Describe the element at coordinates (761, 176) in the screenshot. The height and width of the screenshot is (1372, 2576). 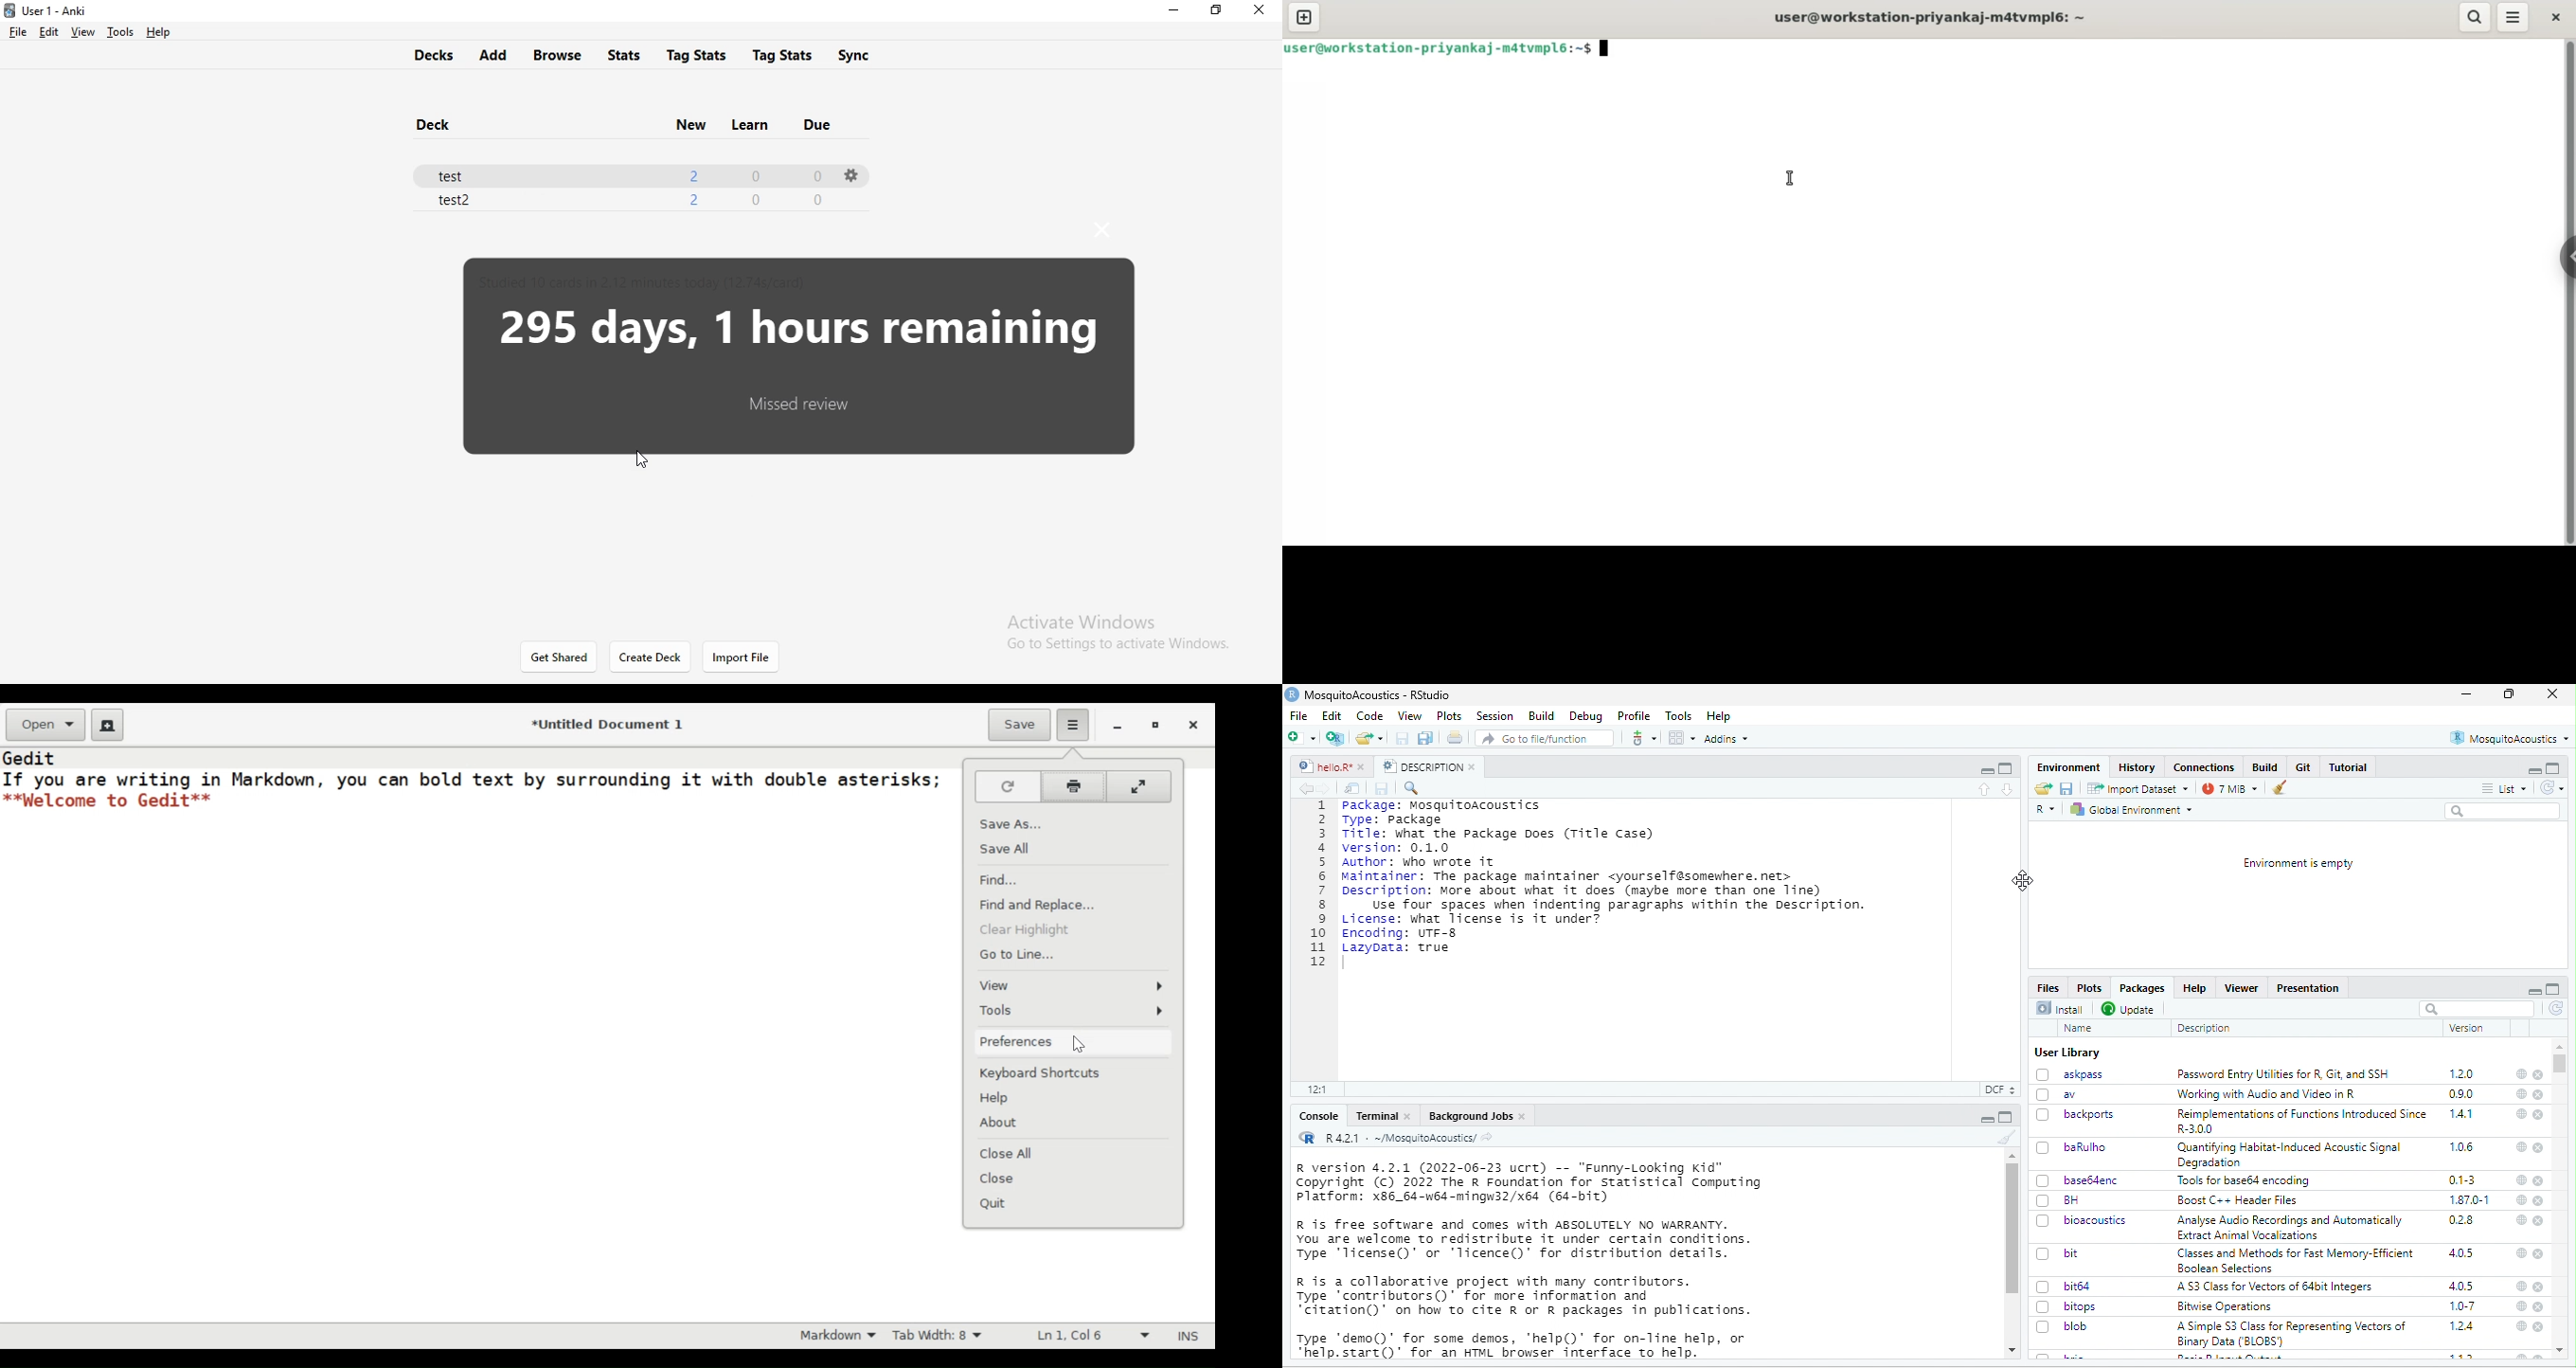
I see `0` at that location.